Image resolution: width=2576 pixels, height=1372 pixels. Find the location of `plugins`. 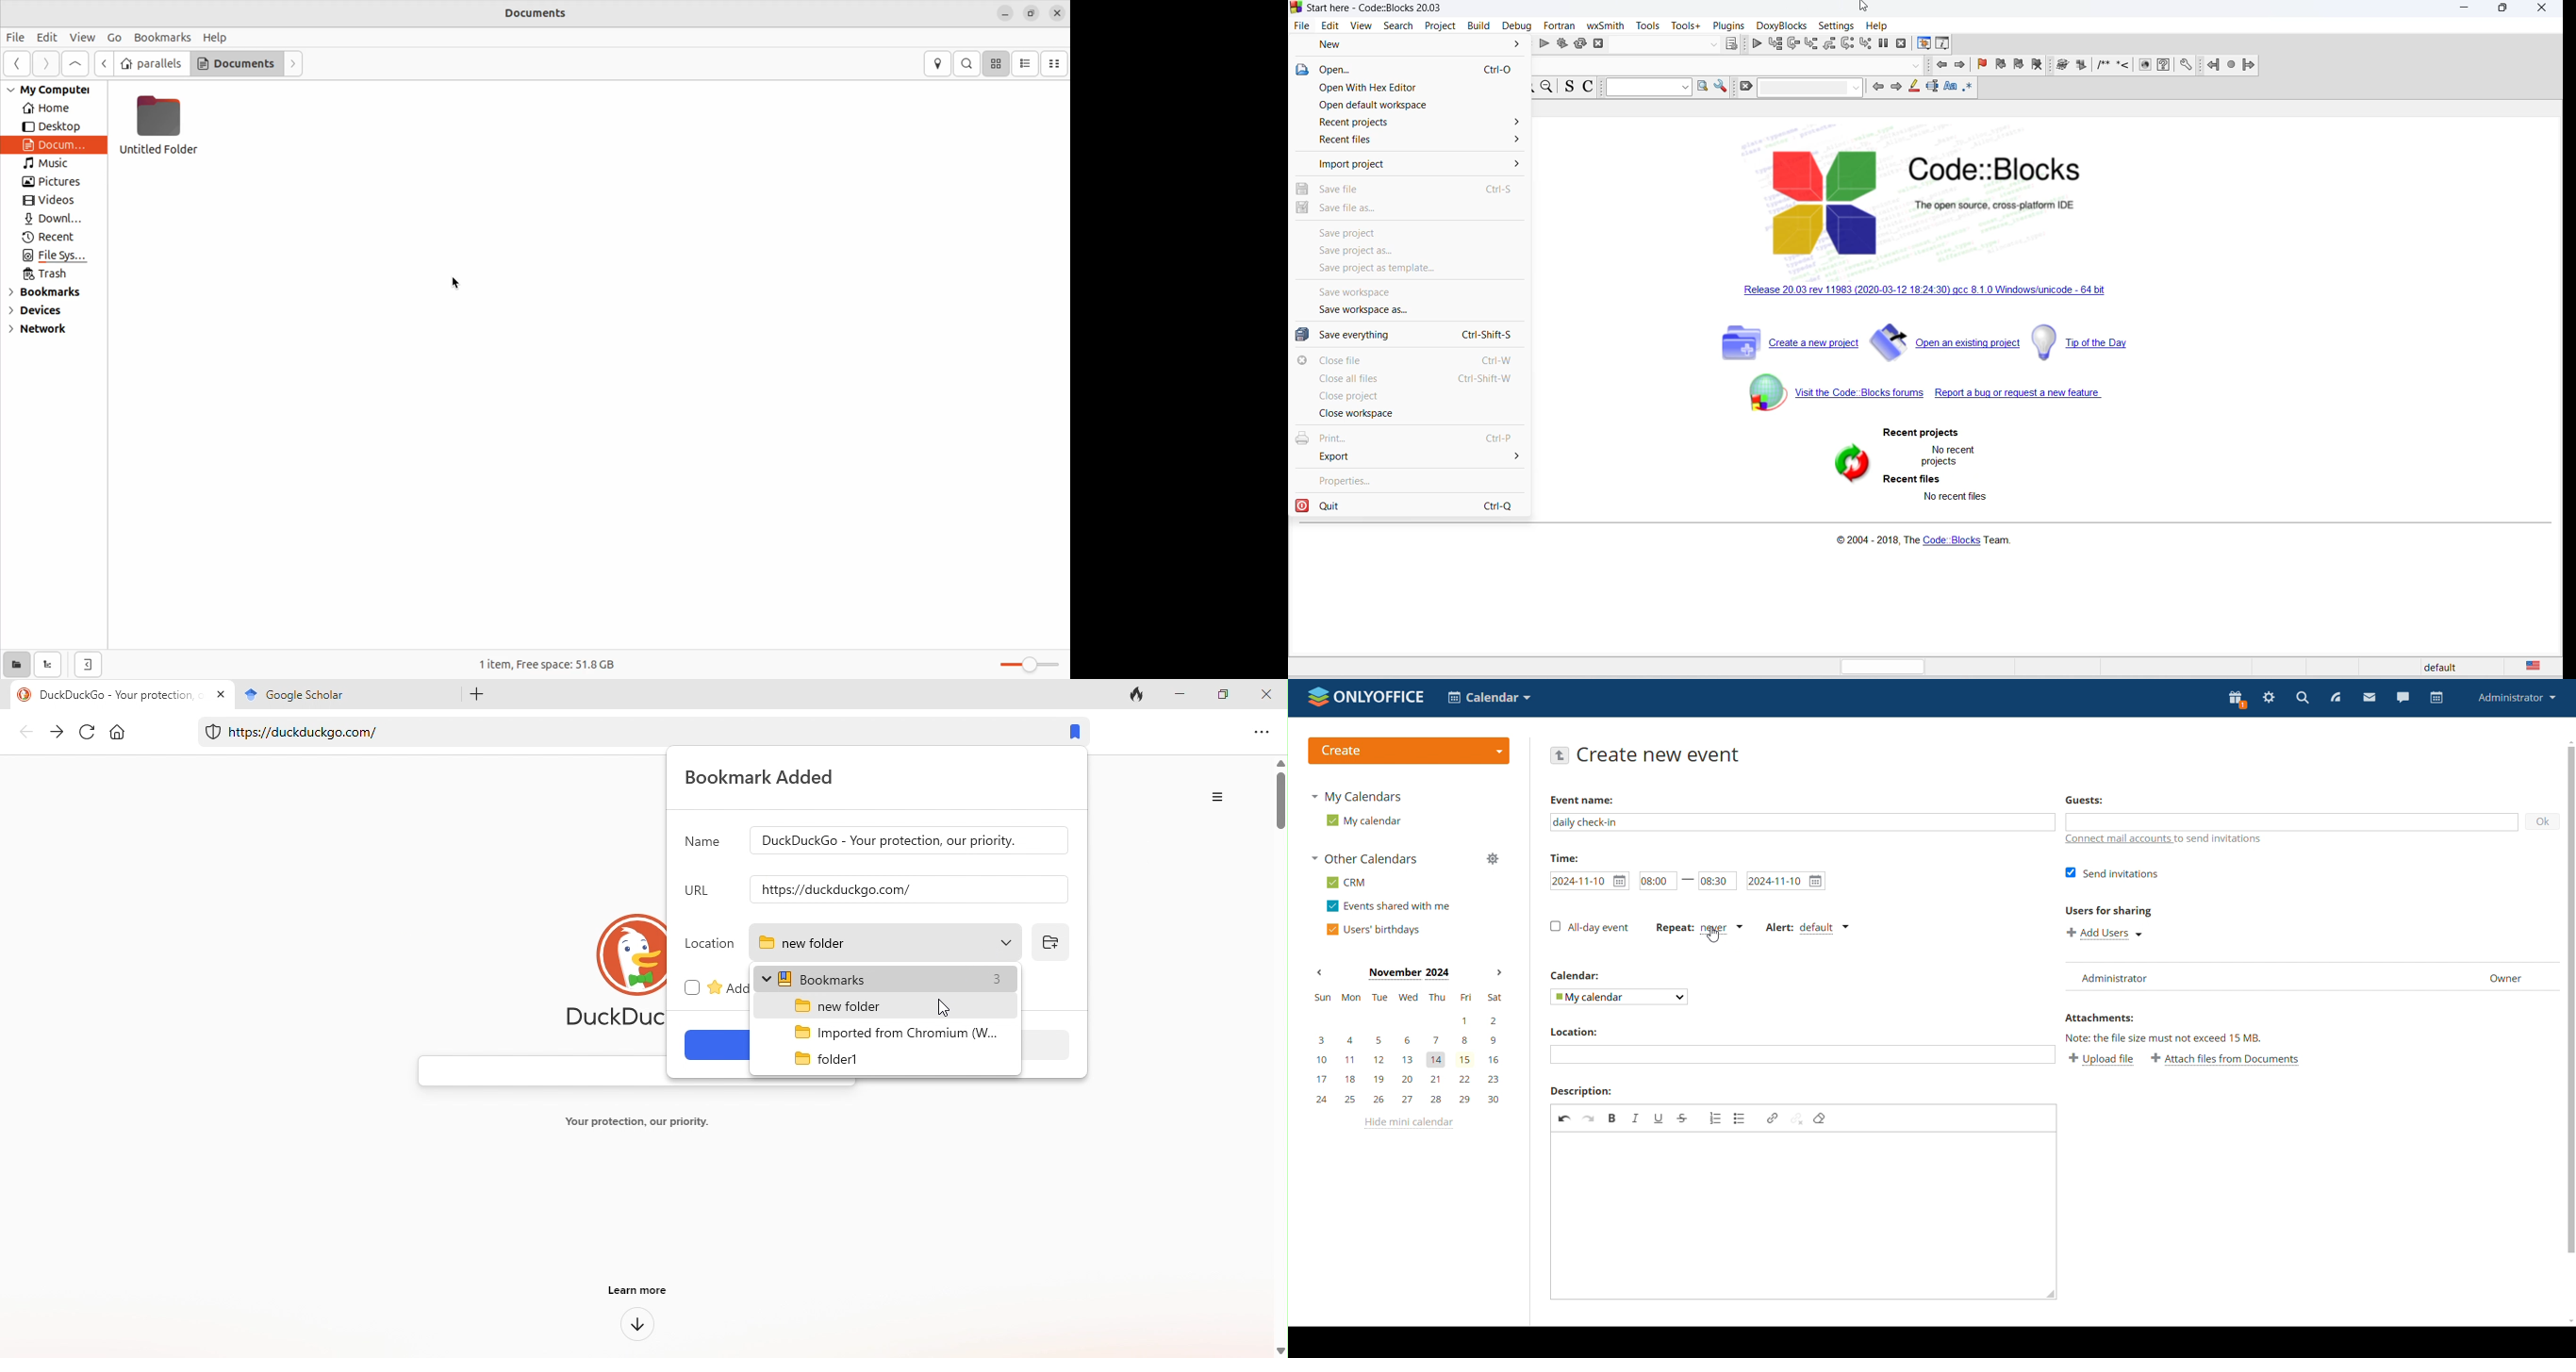

plugins is located at coordinates (1726, 24).